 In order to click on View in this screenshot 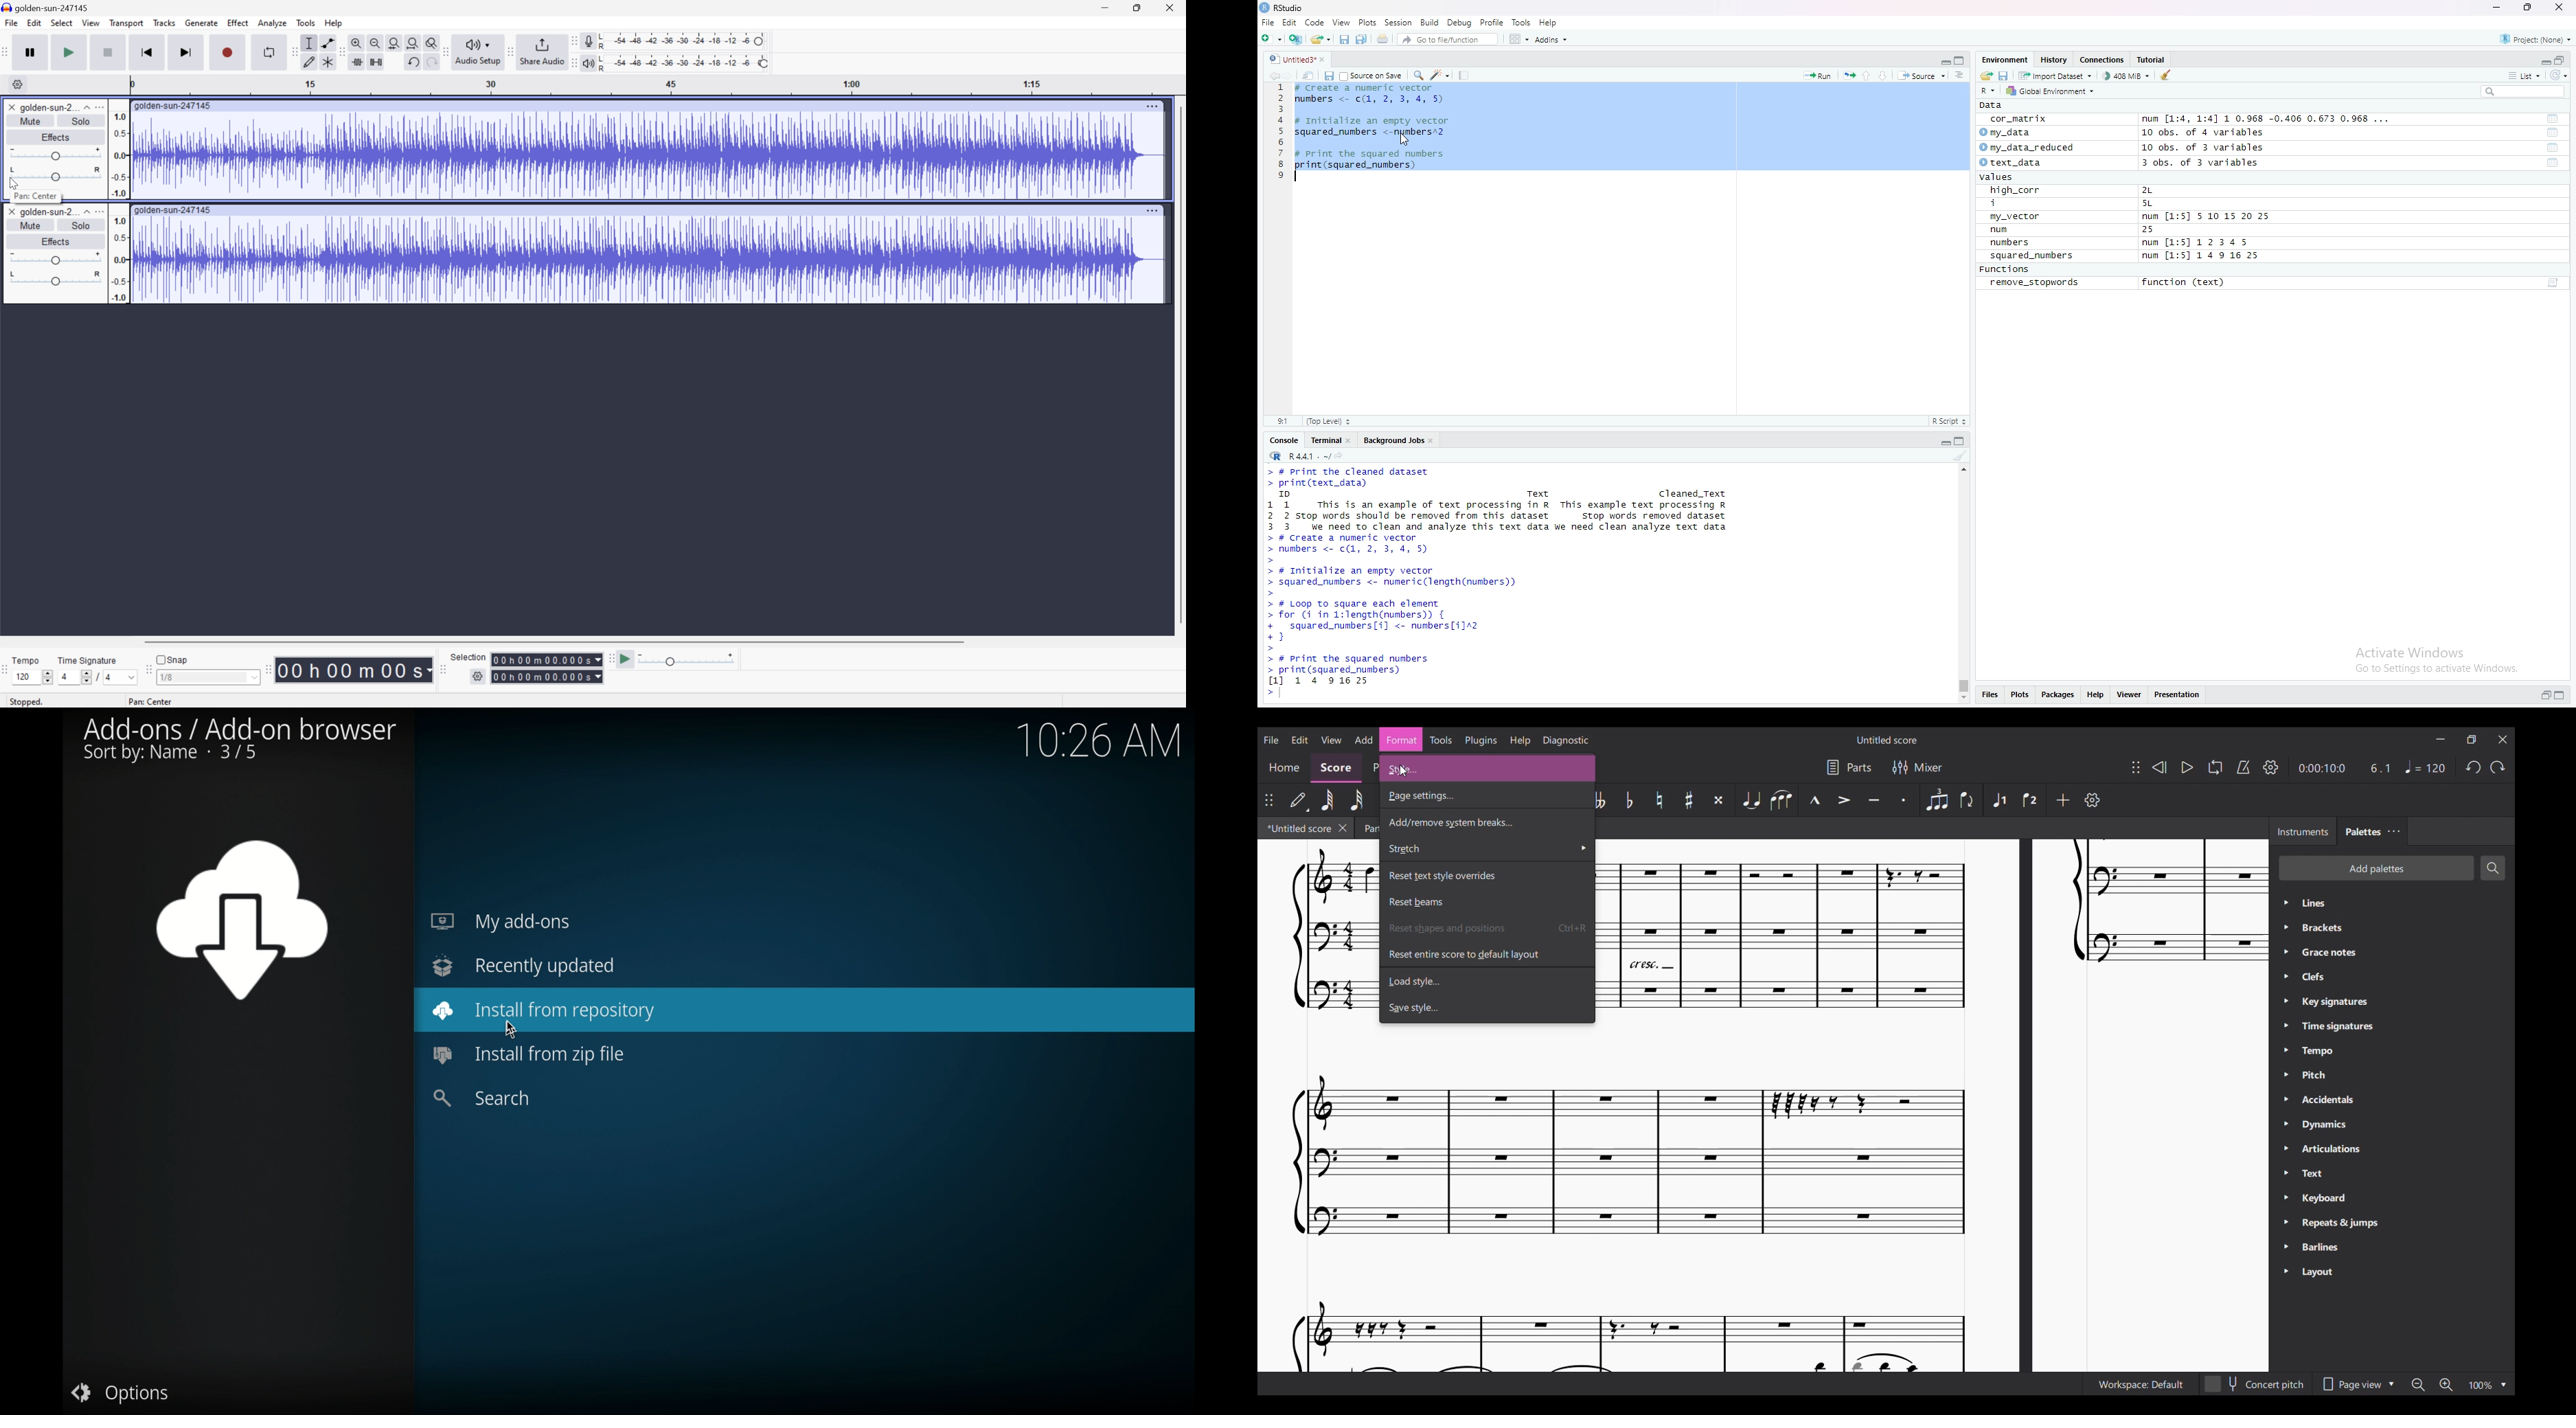, I will do `click(1341, 22)`.